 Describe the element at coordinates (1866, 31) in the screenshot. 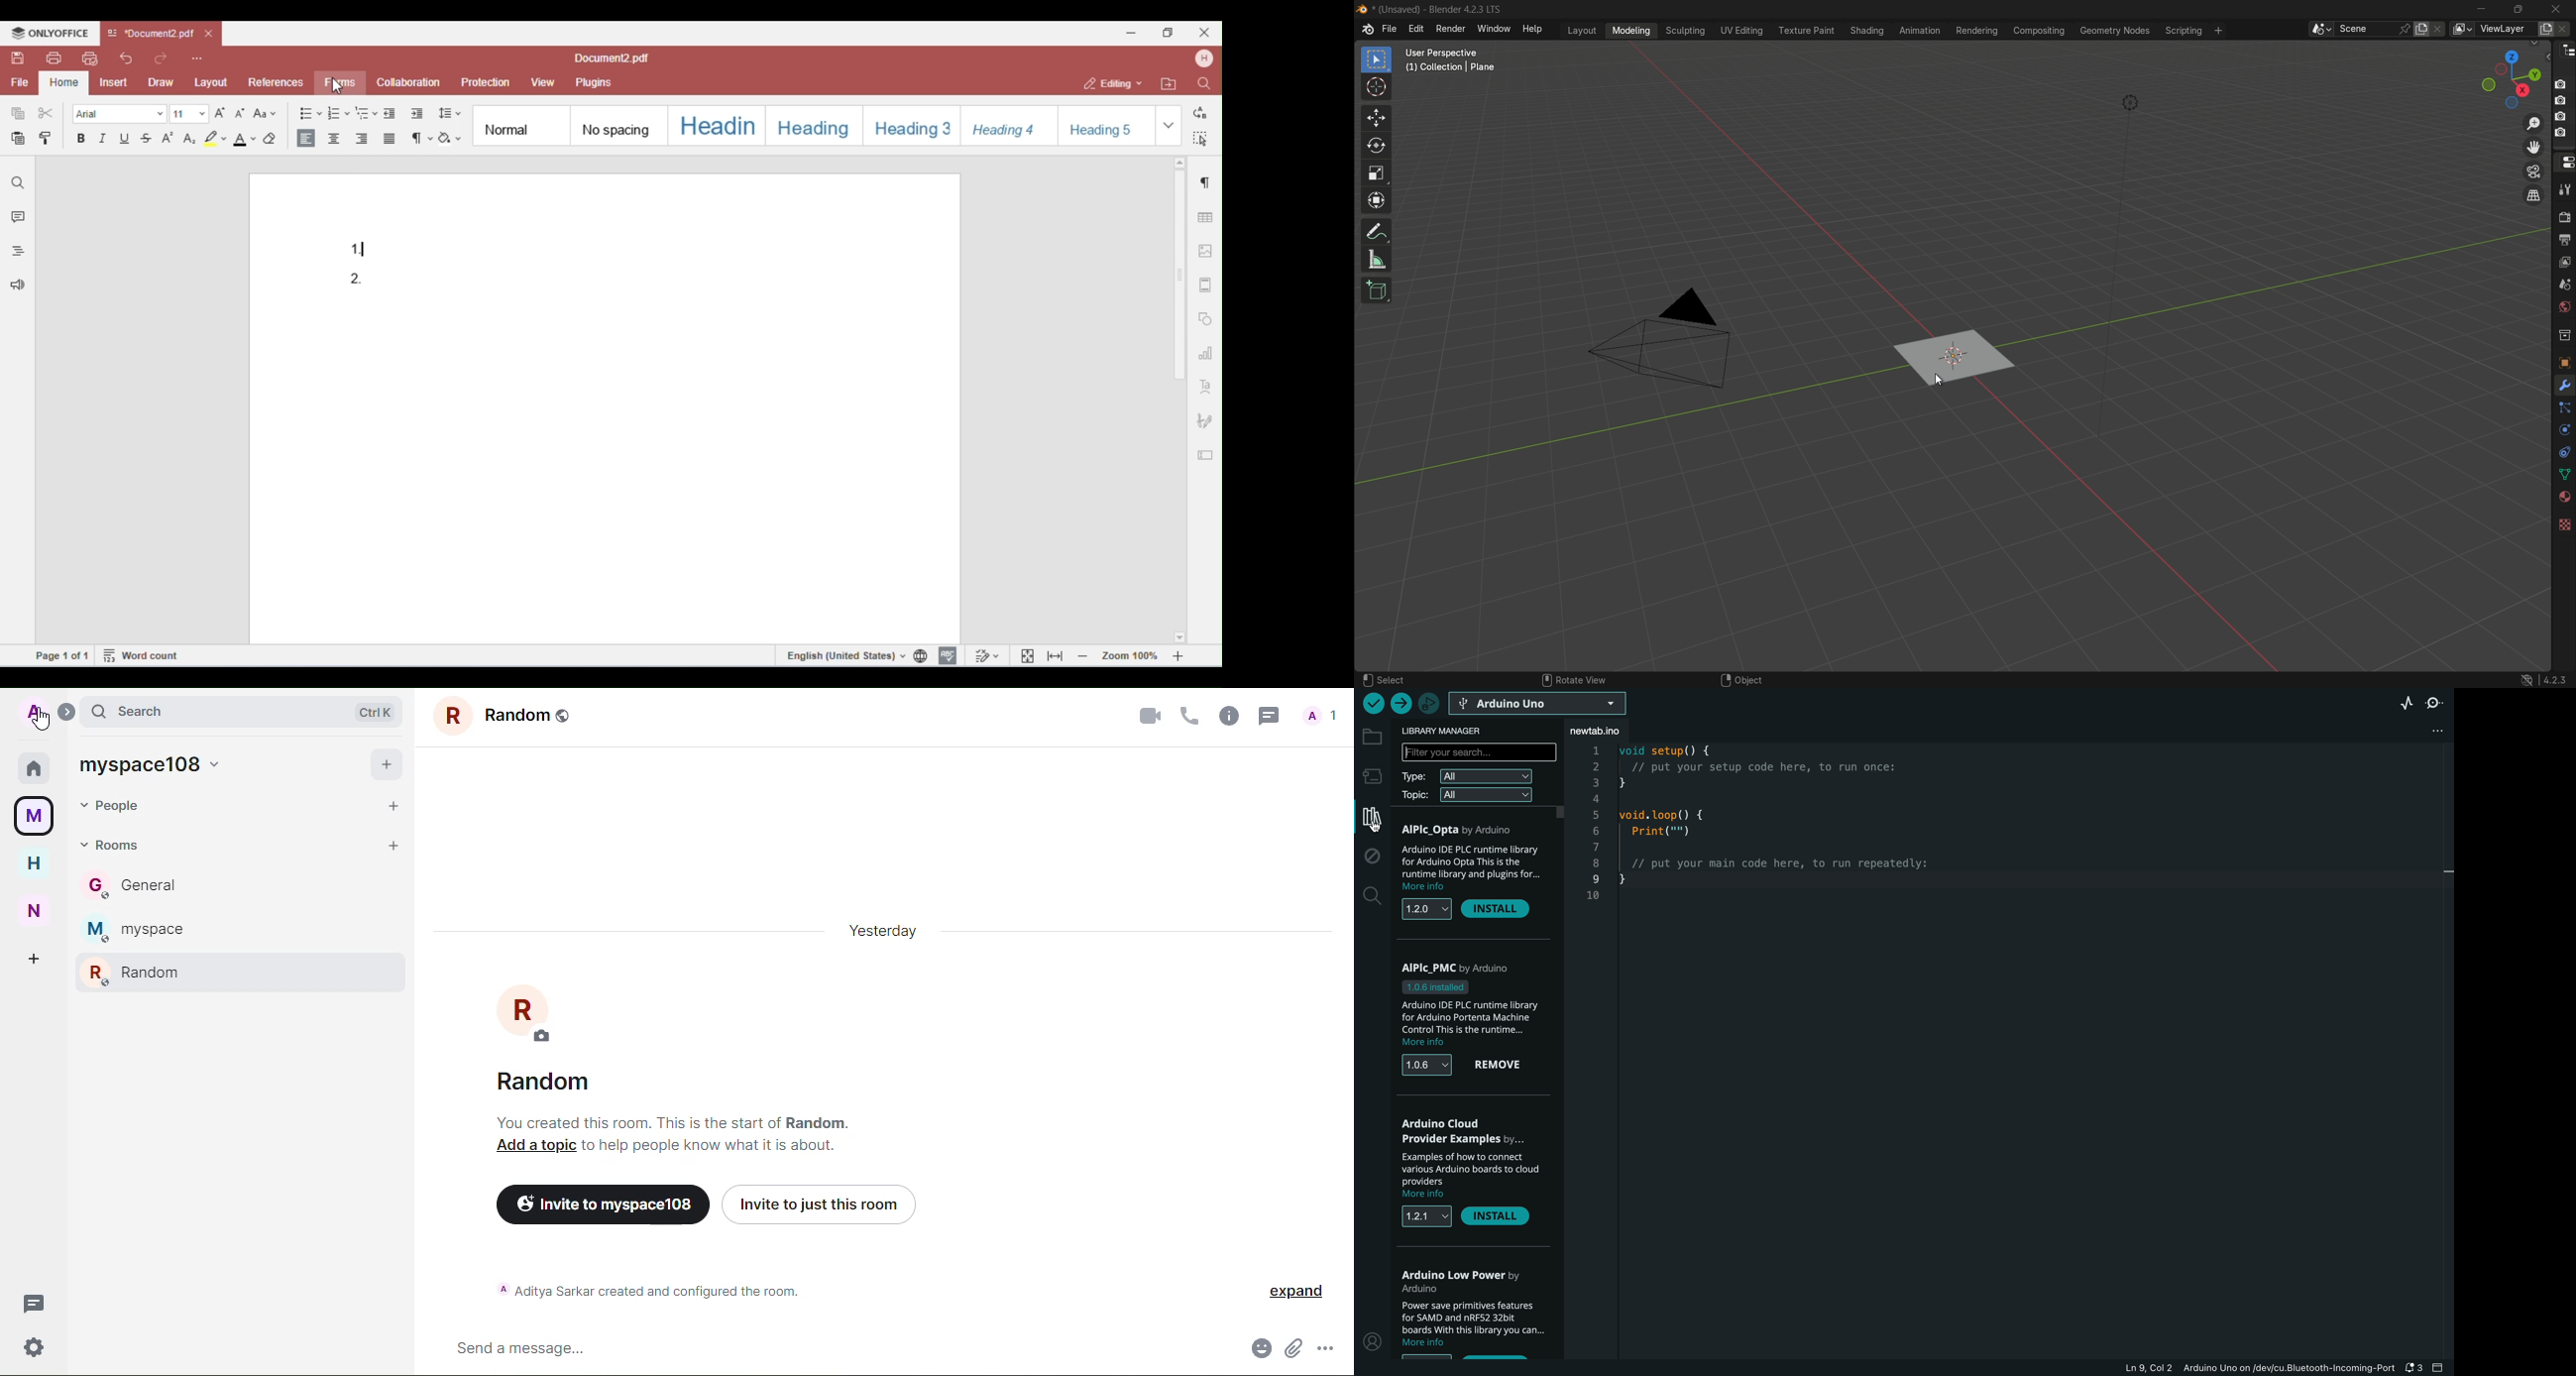

I see `shading` at that location.